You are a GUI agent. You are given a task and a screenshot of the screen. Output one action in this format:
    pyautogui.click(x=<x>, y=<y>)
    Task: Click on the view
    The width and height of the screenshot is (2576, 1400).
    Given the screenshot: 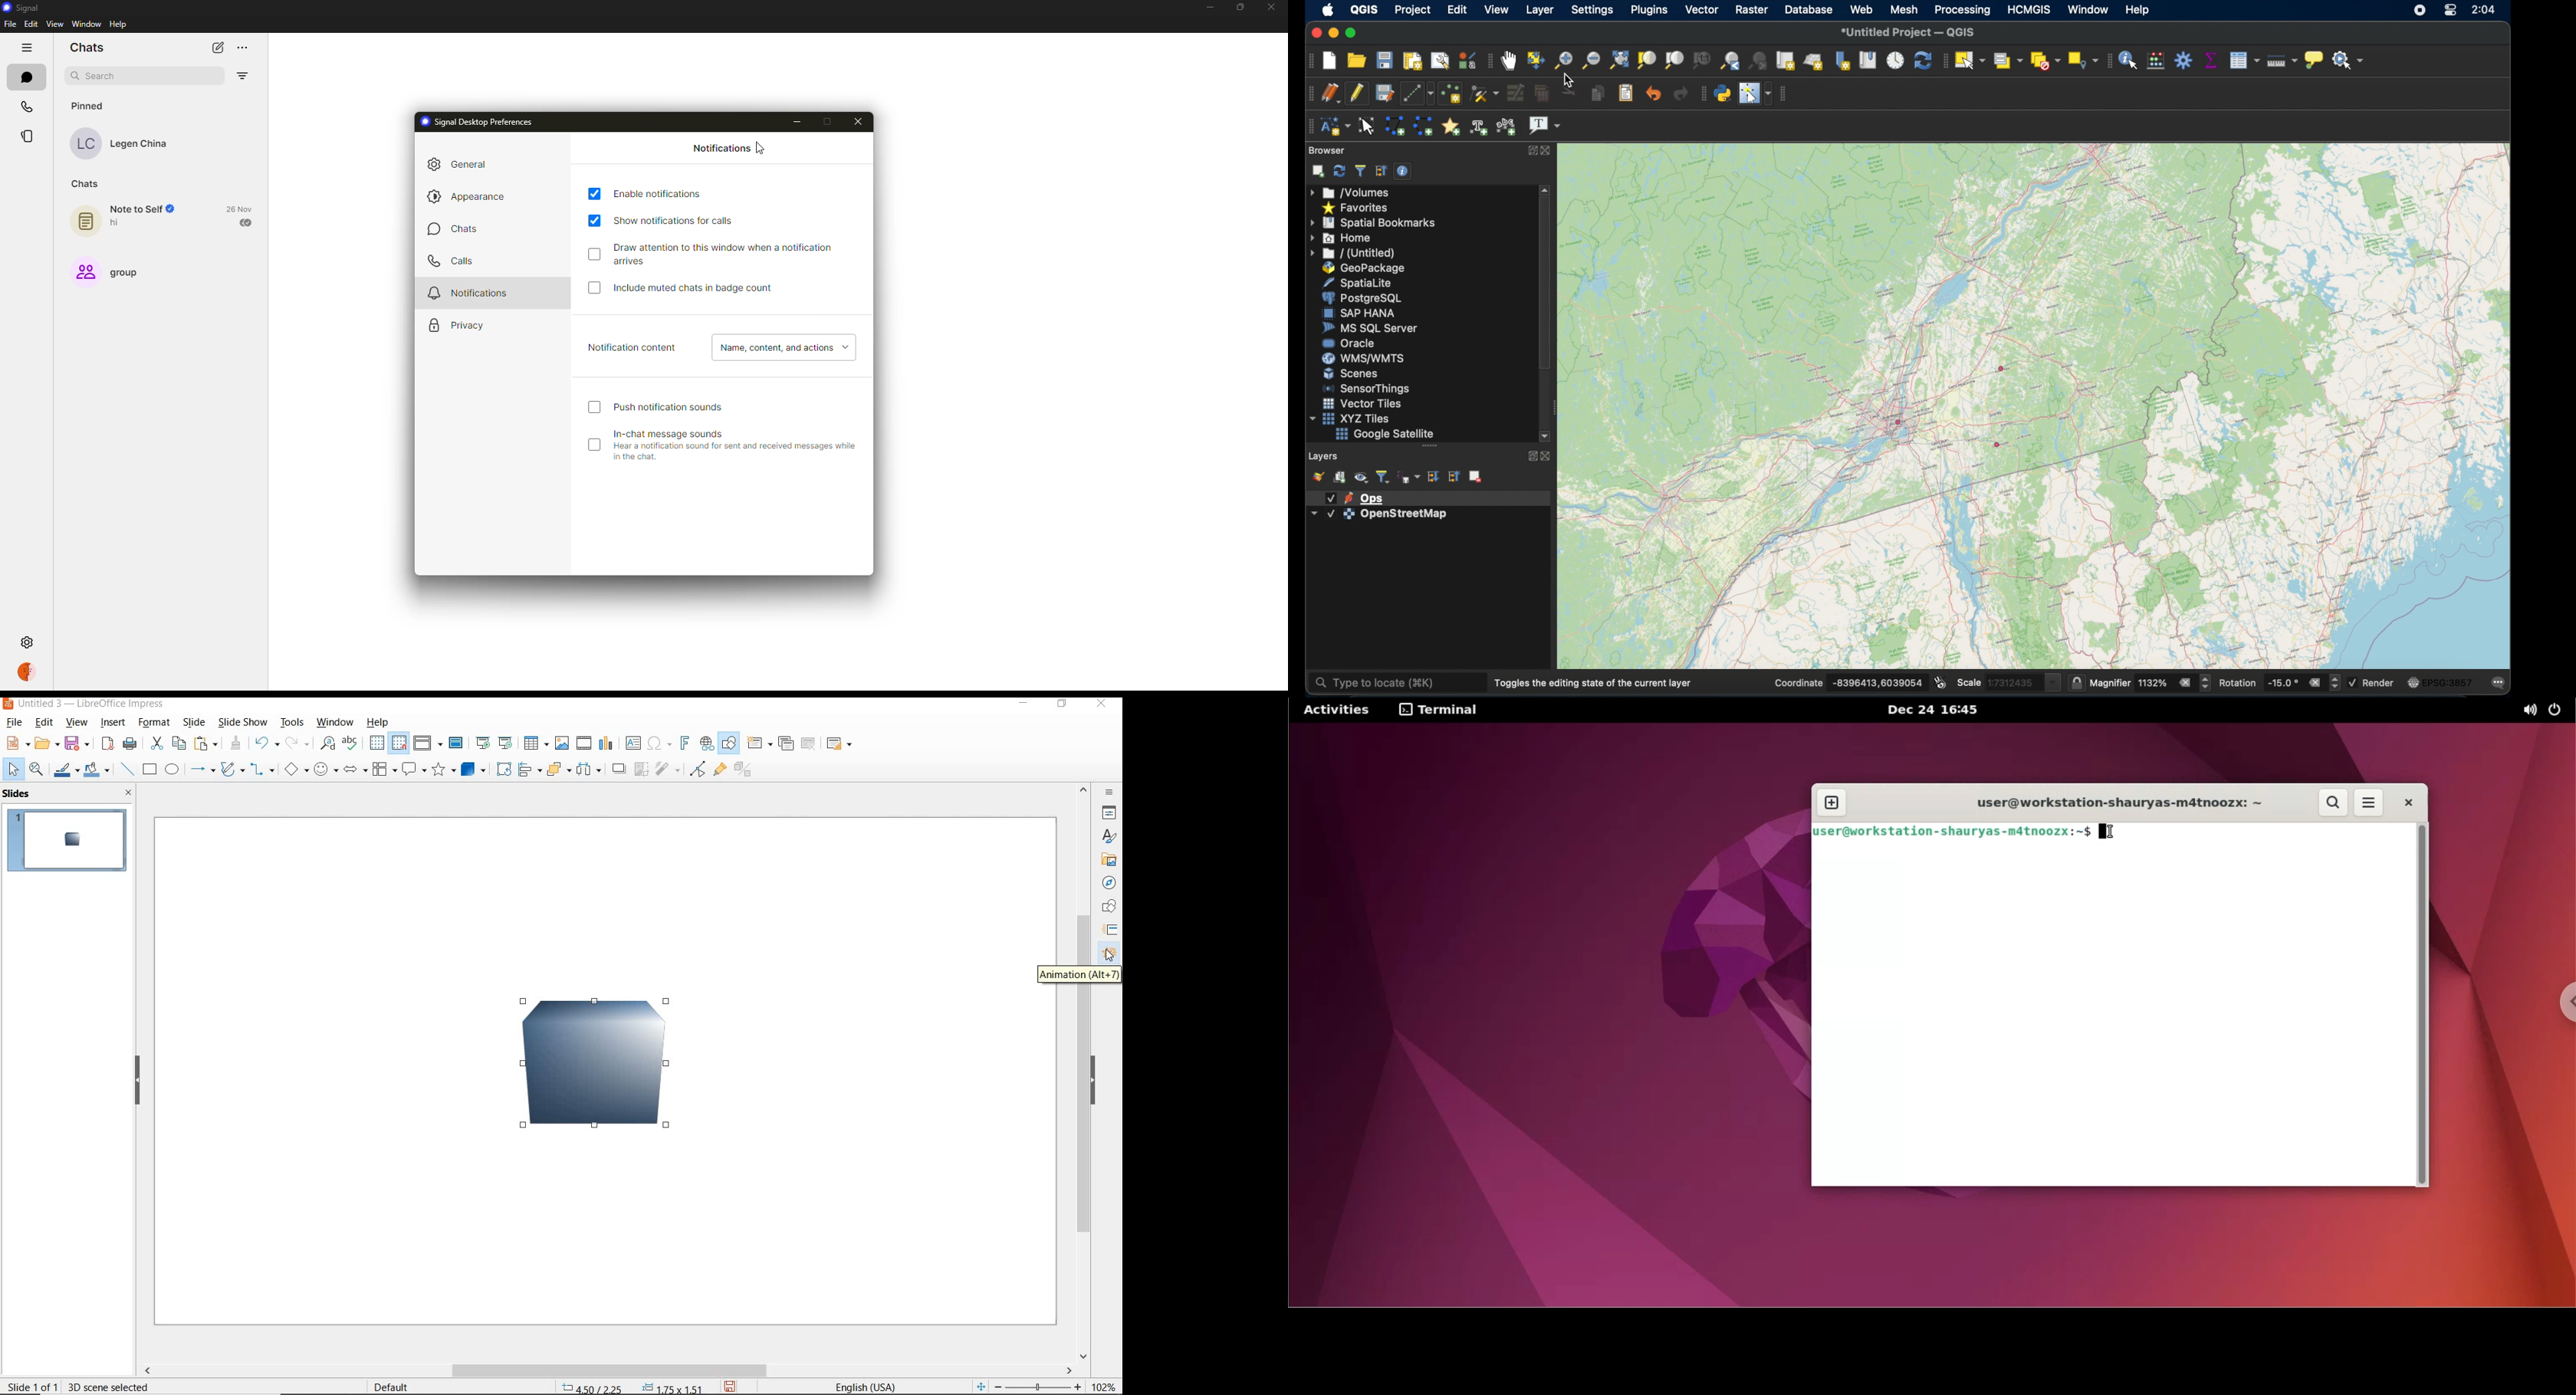 What is the action you would take?
    pyautogui.click(x=55, y=25)
    